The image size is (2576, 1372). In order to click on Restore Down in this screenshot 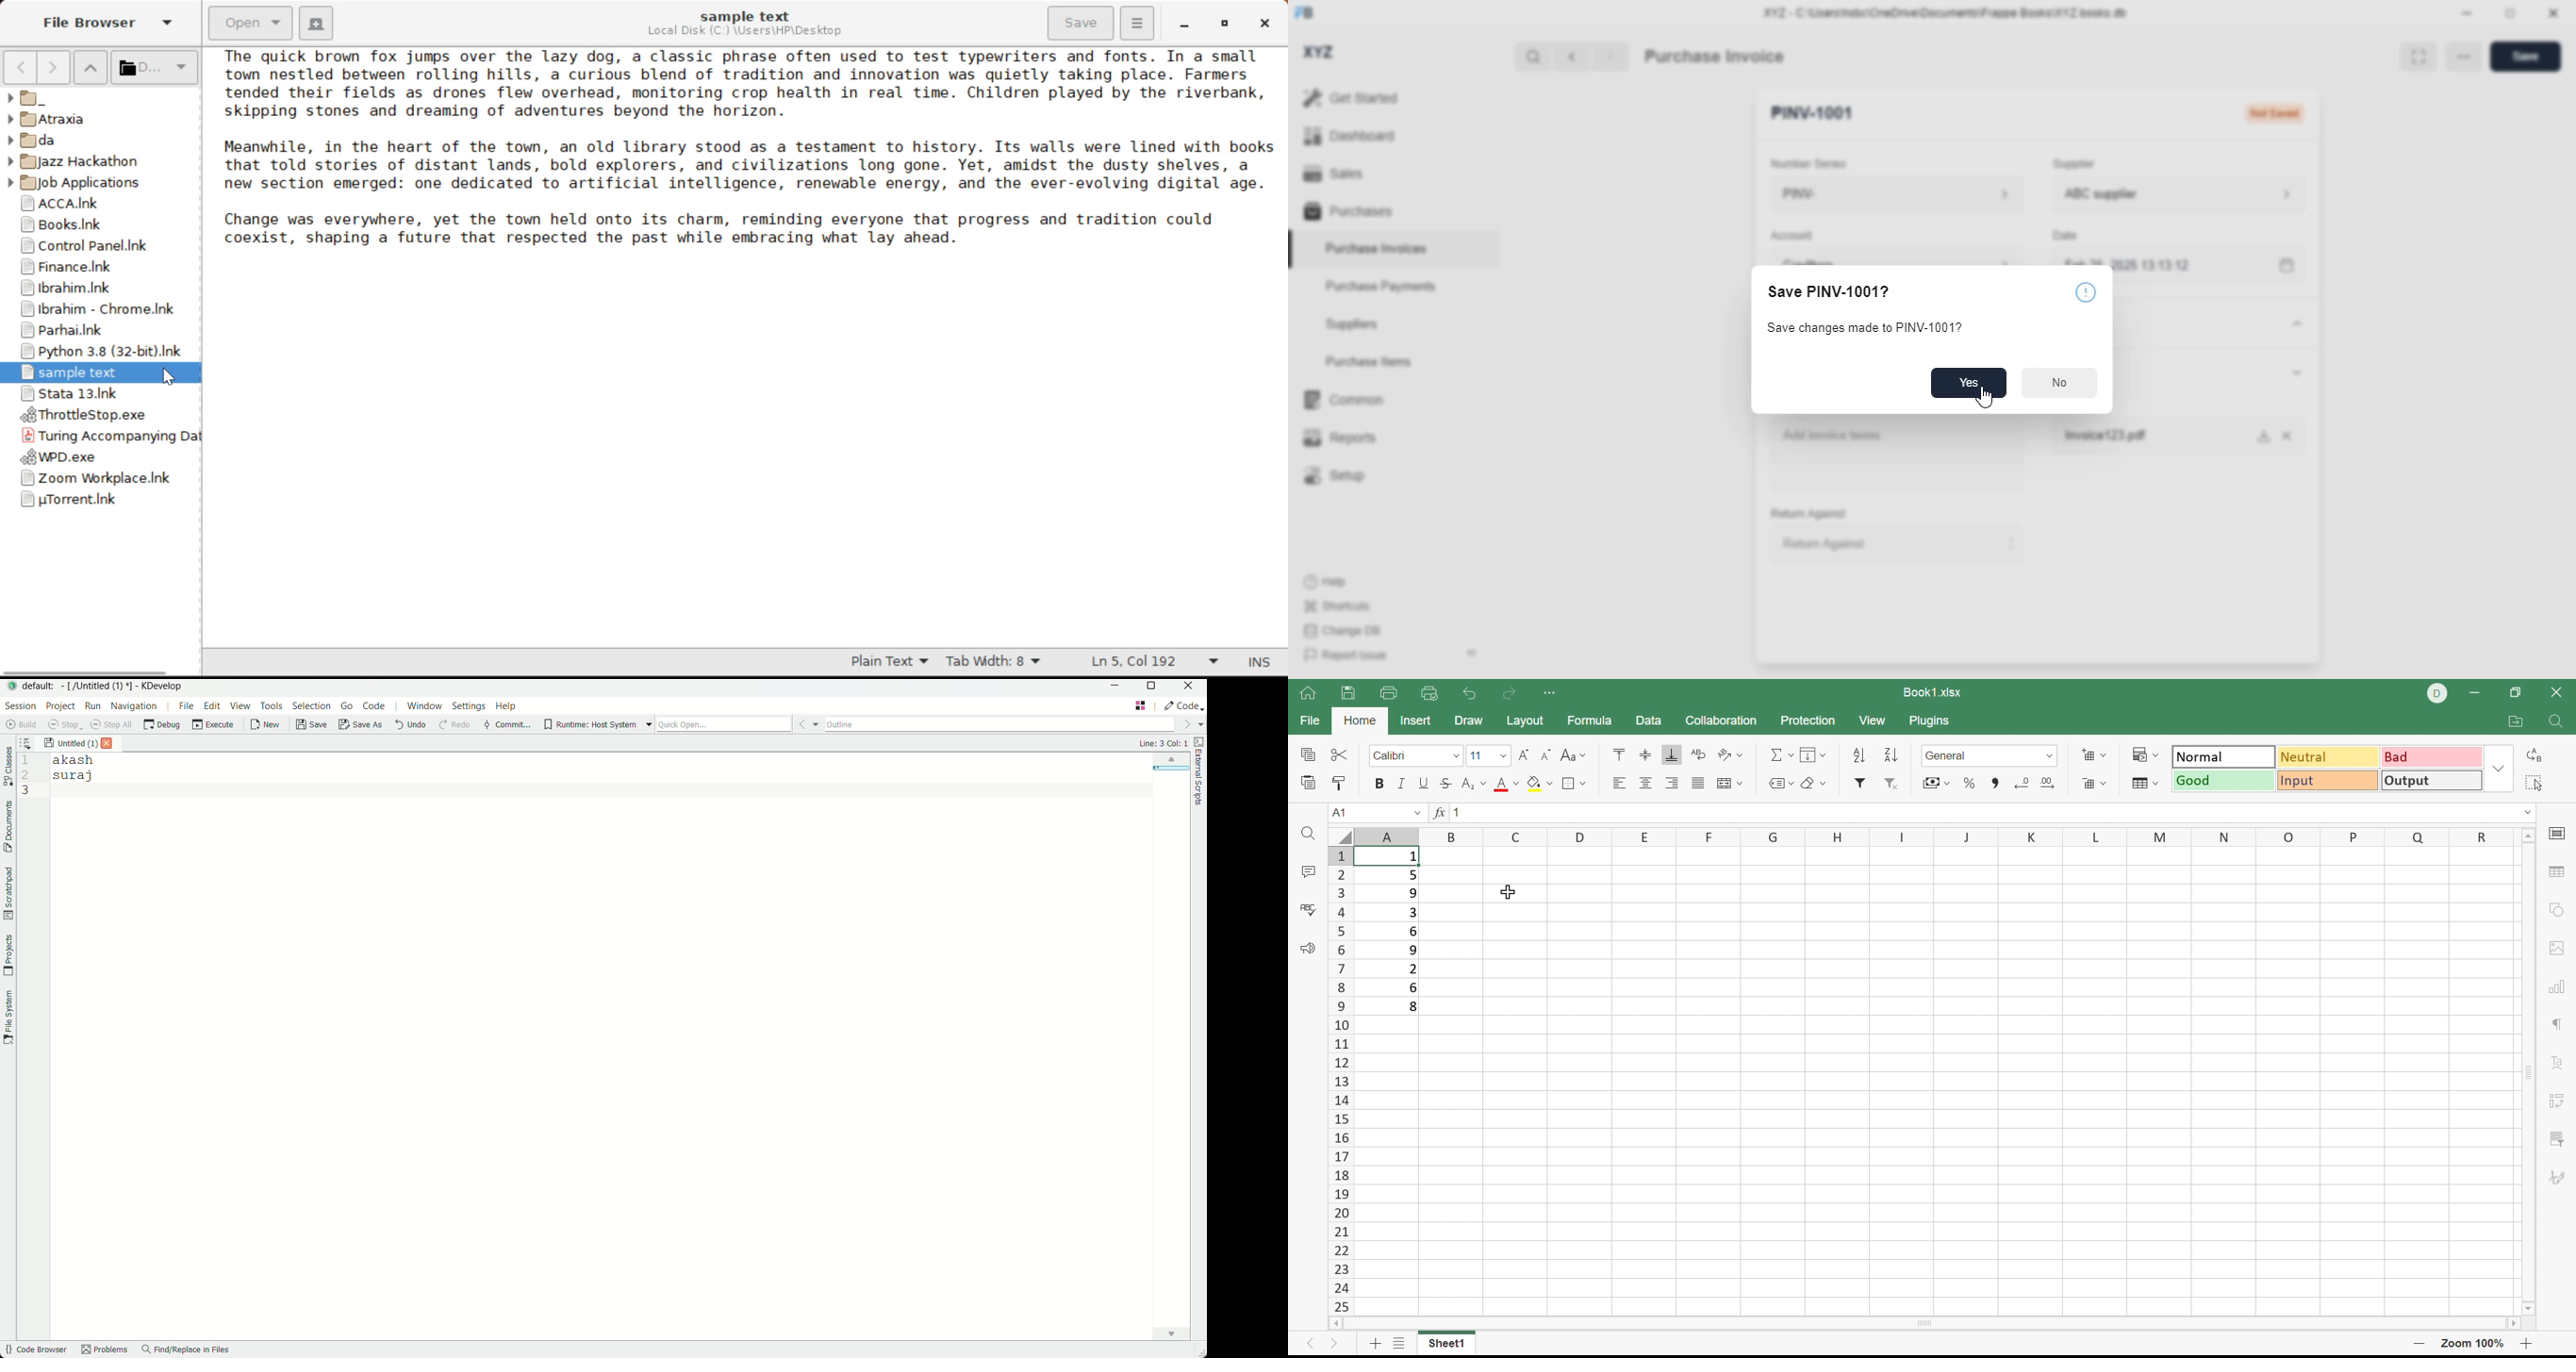, I will do `click(2516, 694)`.